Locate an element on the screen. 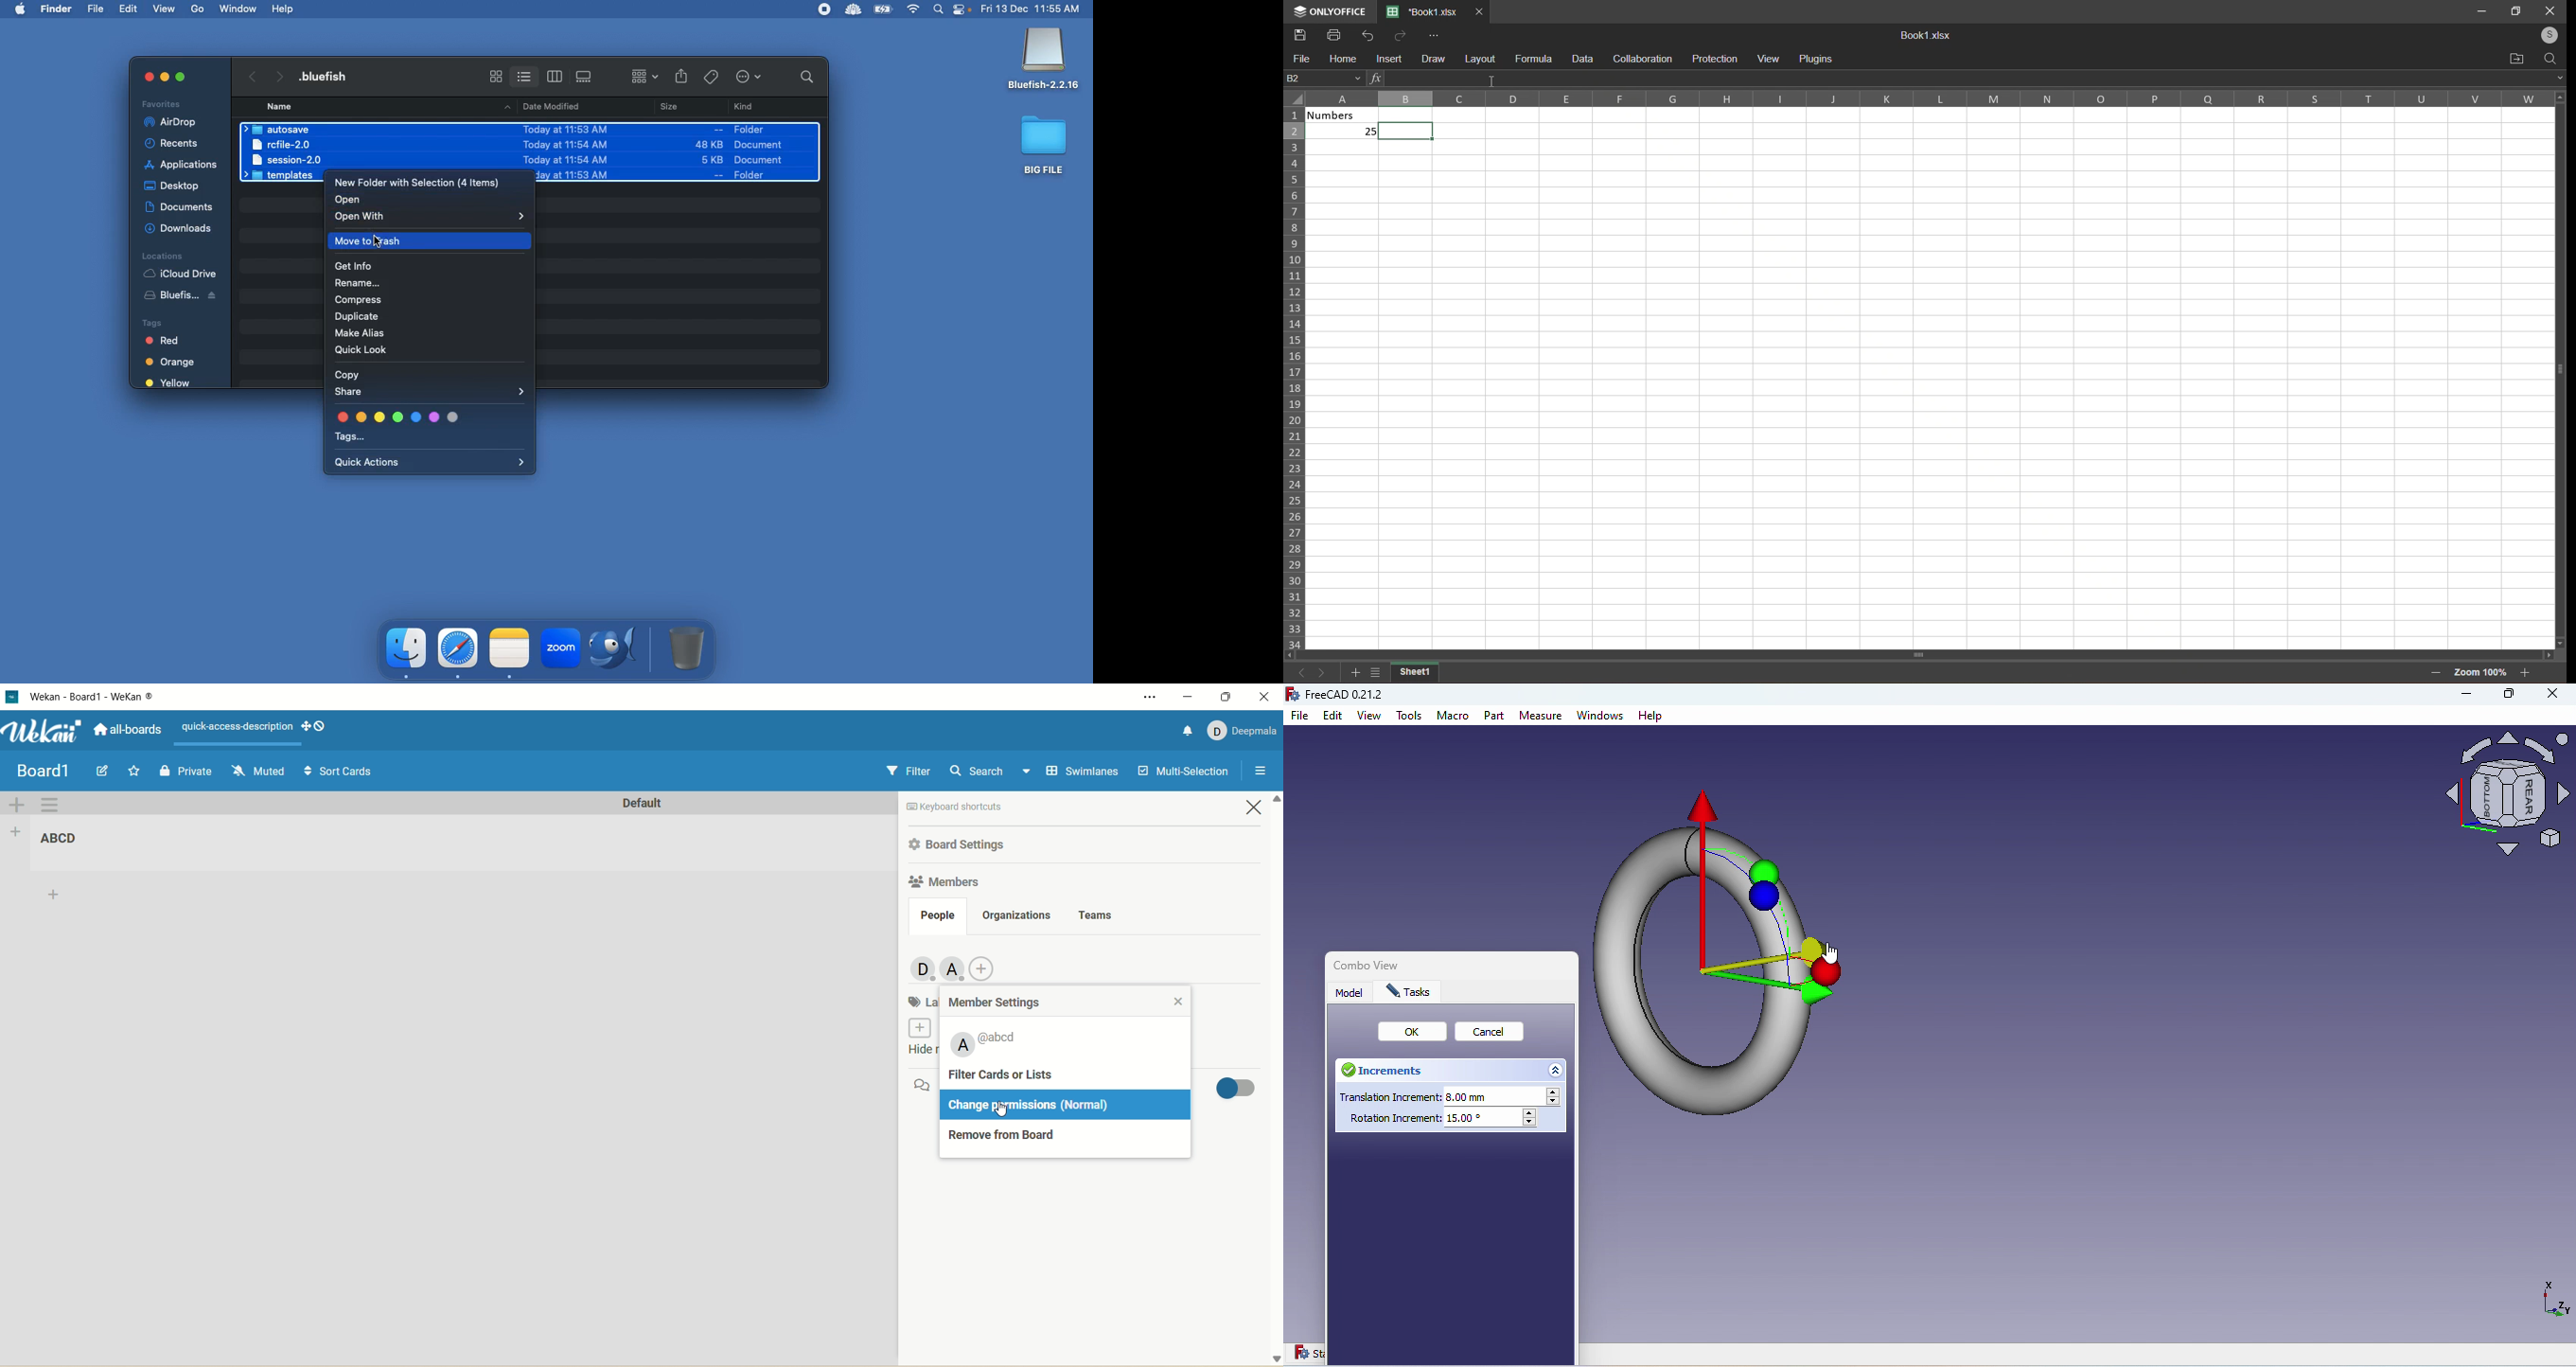  collaboration is located at coordinates (1642, 58).